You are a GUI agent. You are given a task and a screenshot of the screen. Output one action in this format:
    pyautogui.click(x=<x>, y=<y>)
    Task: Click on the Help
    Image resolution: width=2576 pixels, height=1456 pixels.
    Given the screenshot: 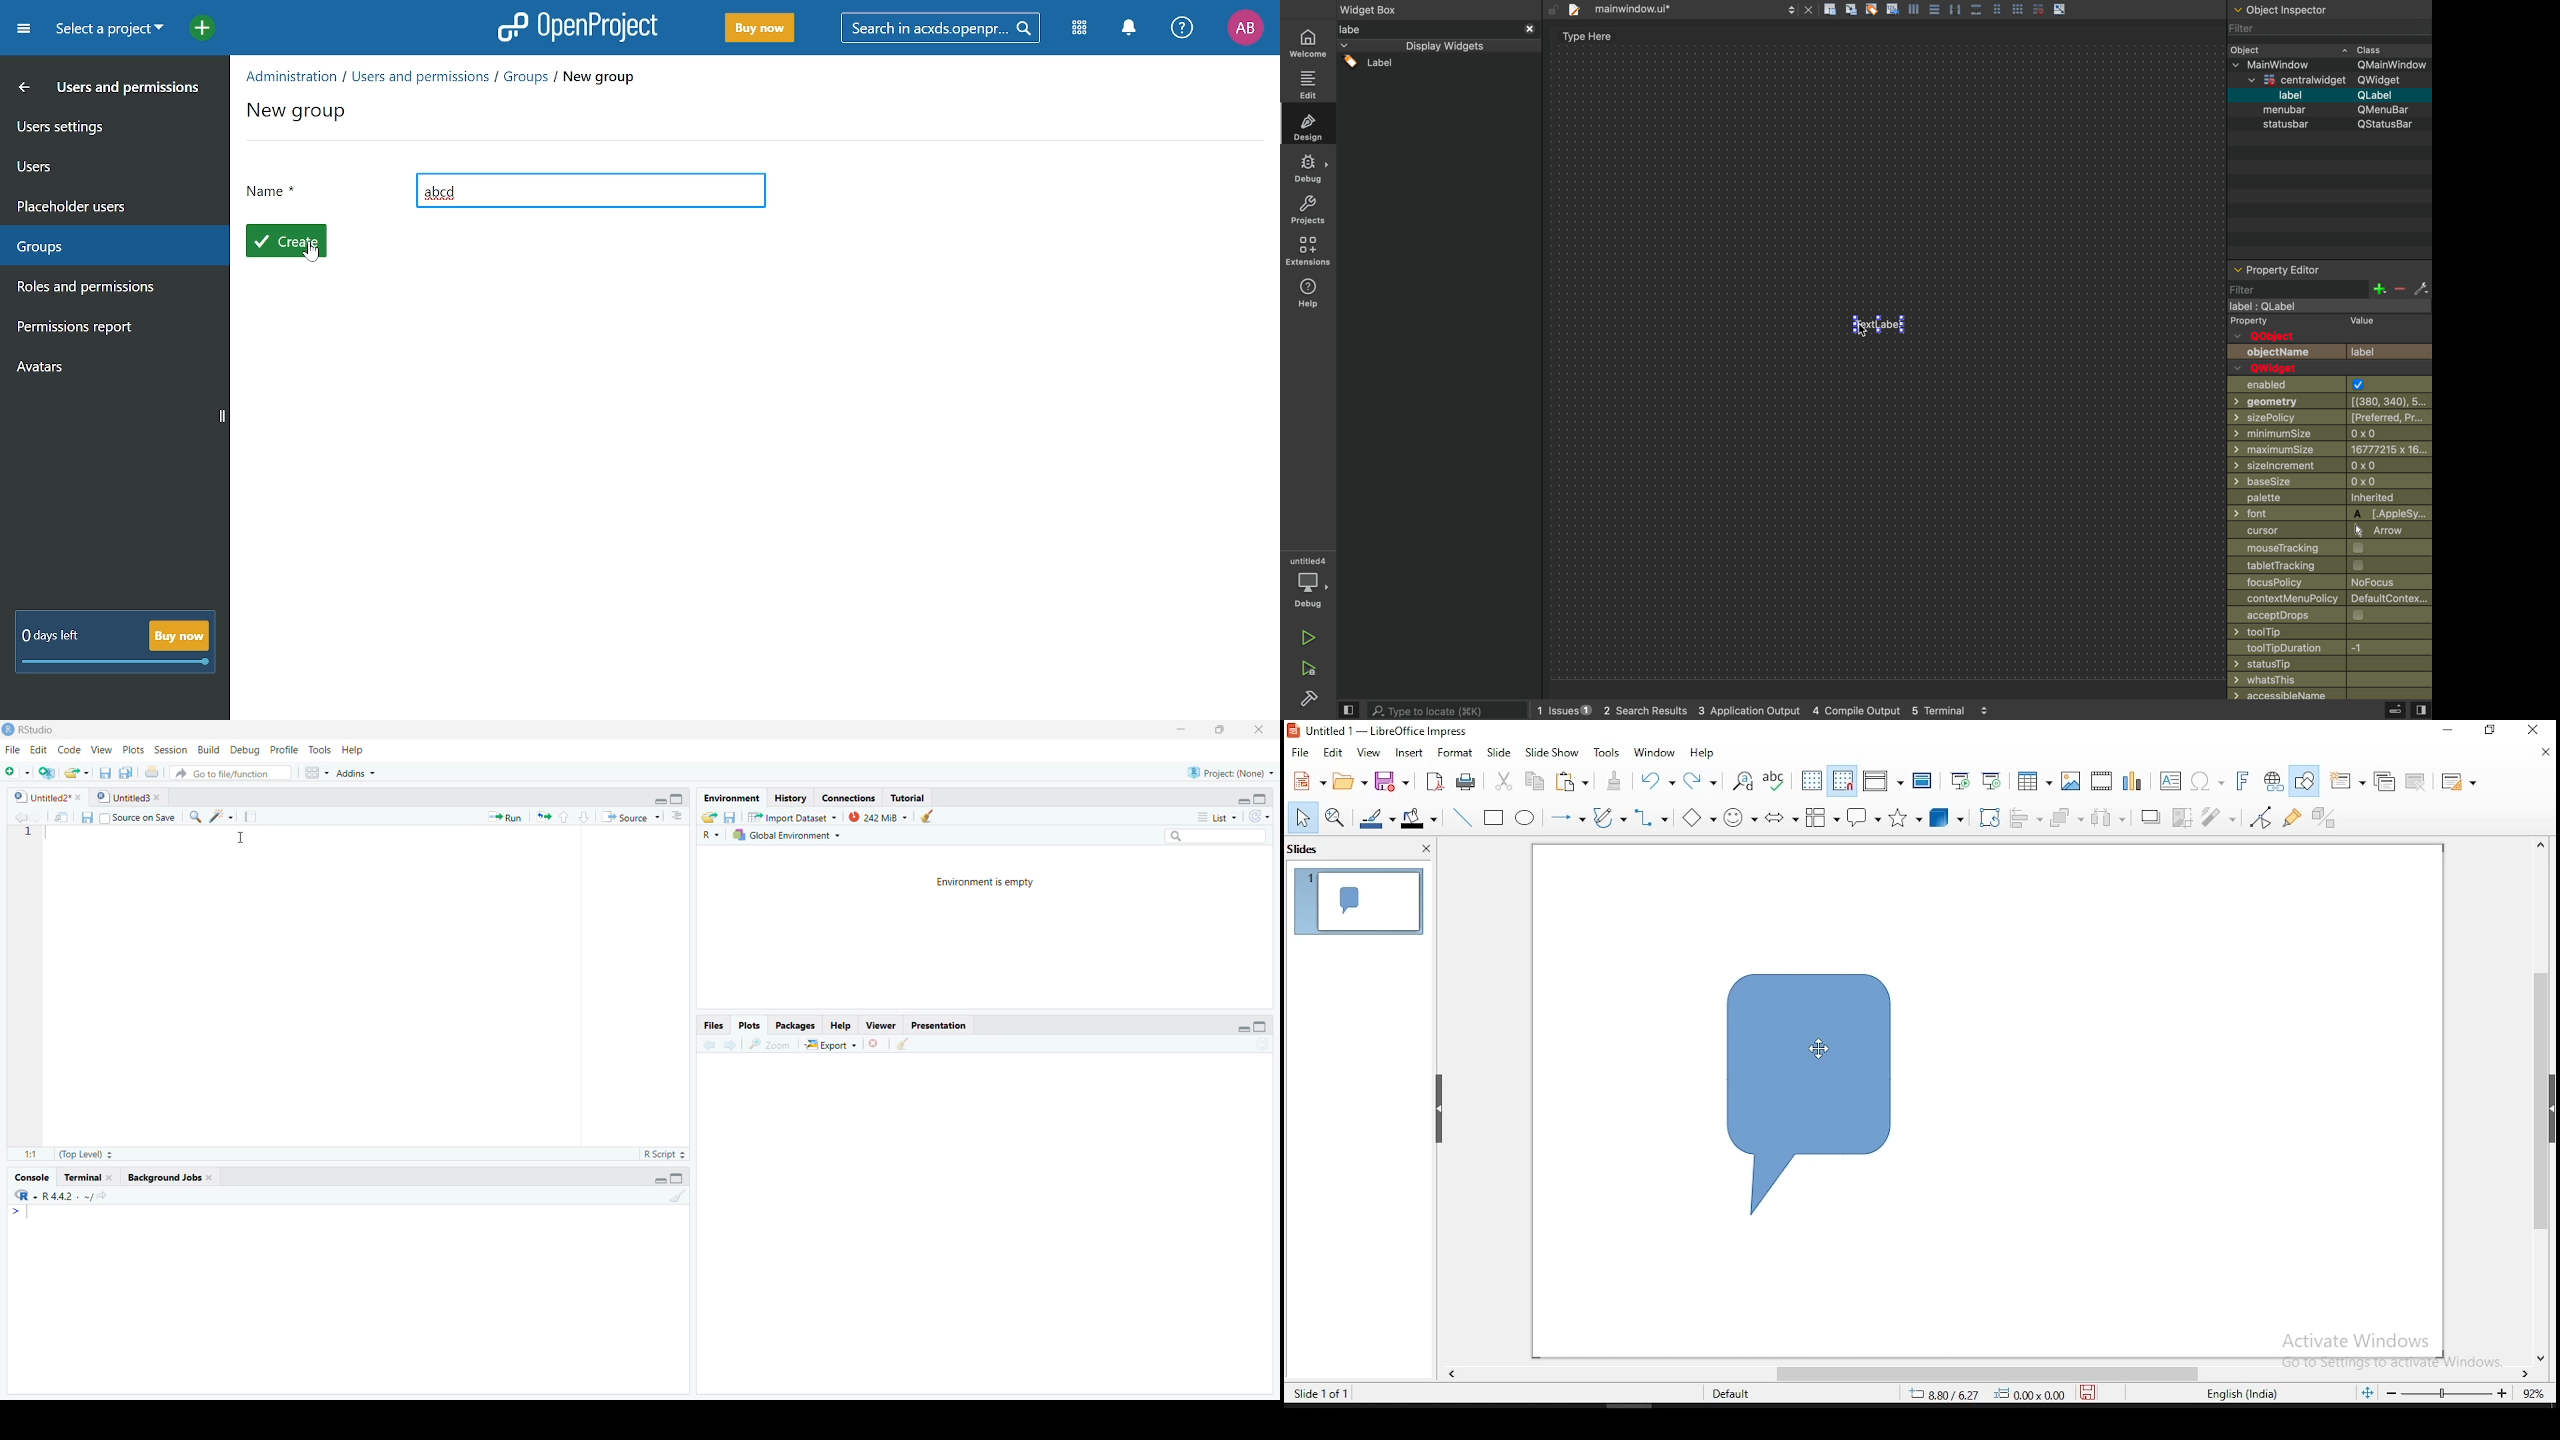 What is the action you would take?
    pyautogui.click(x=840, y=1024)
    